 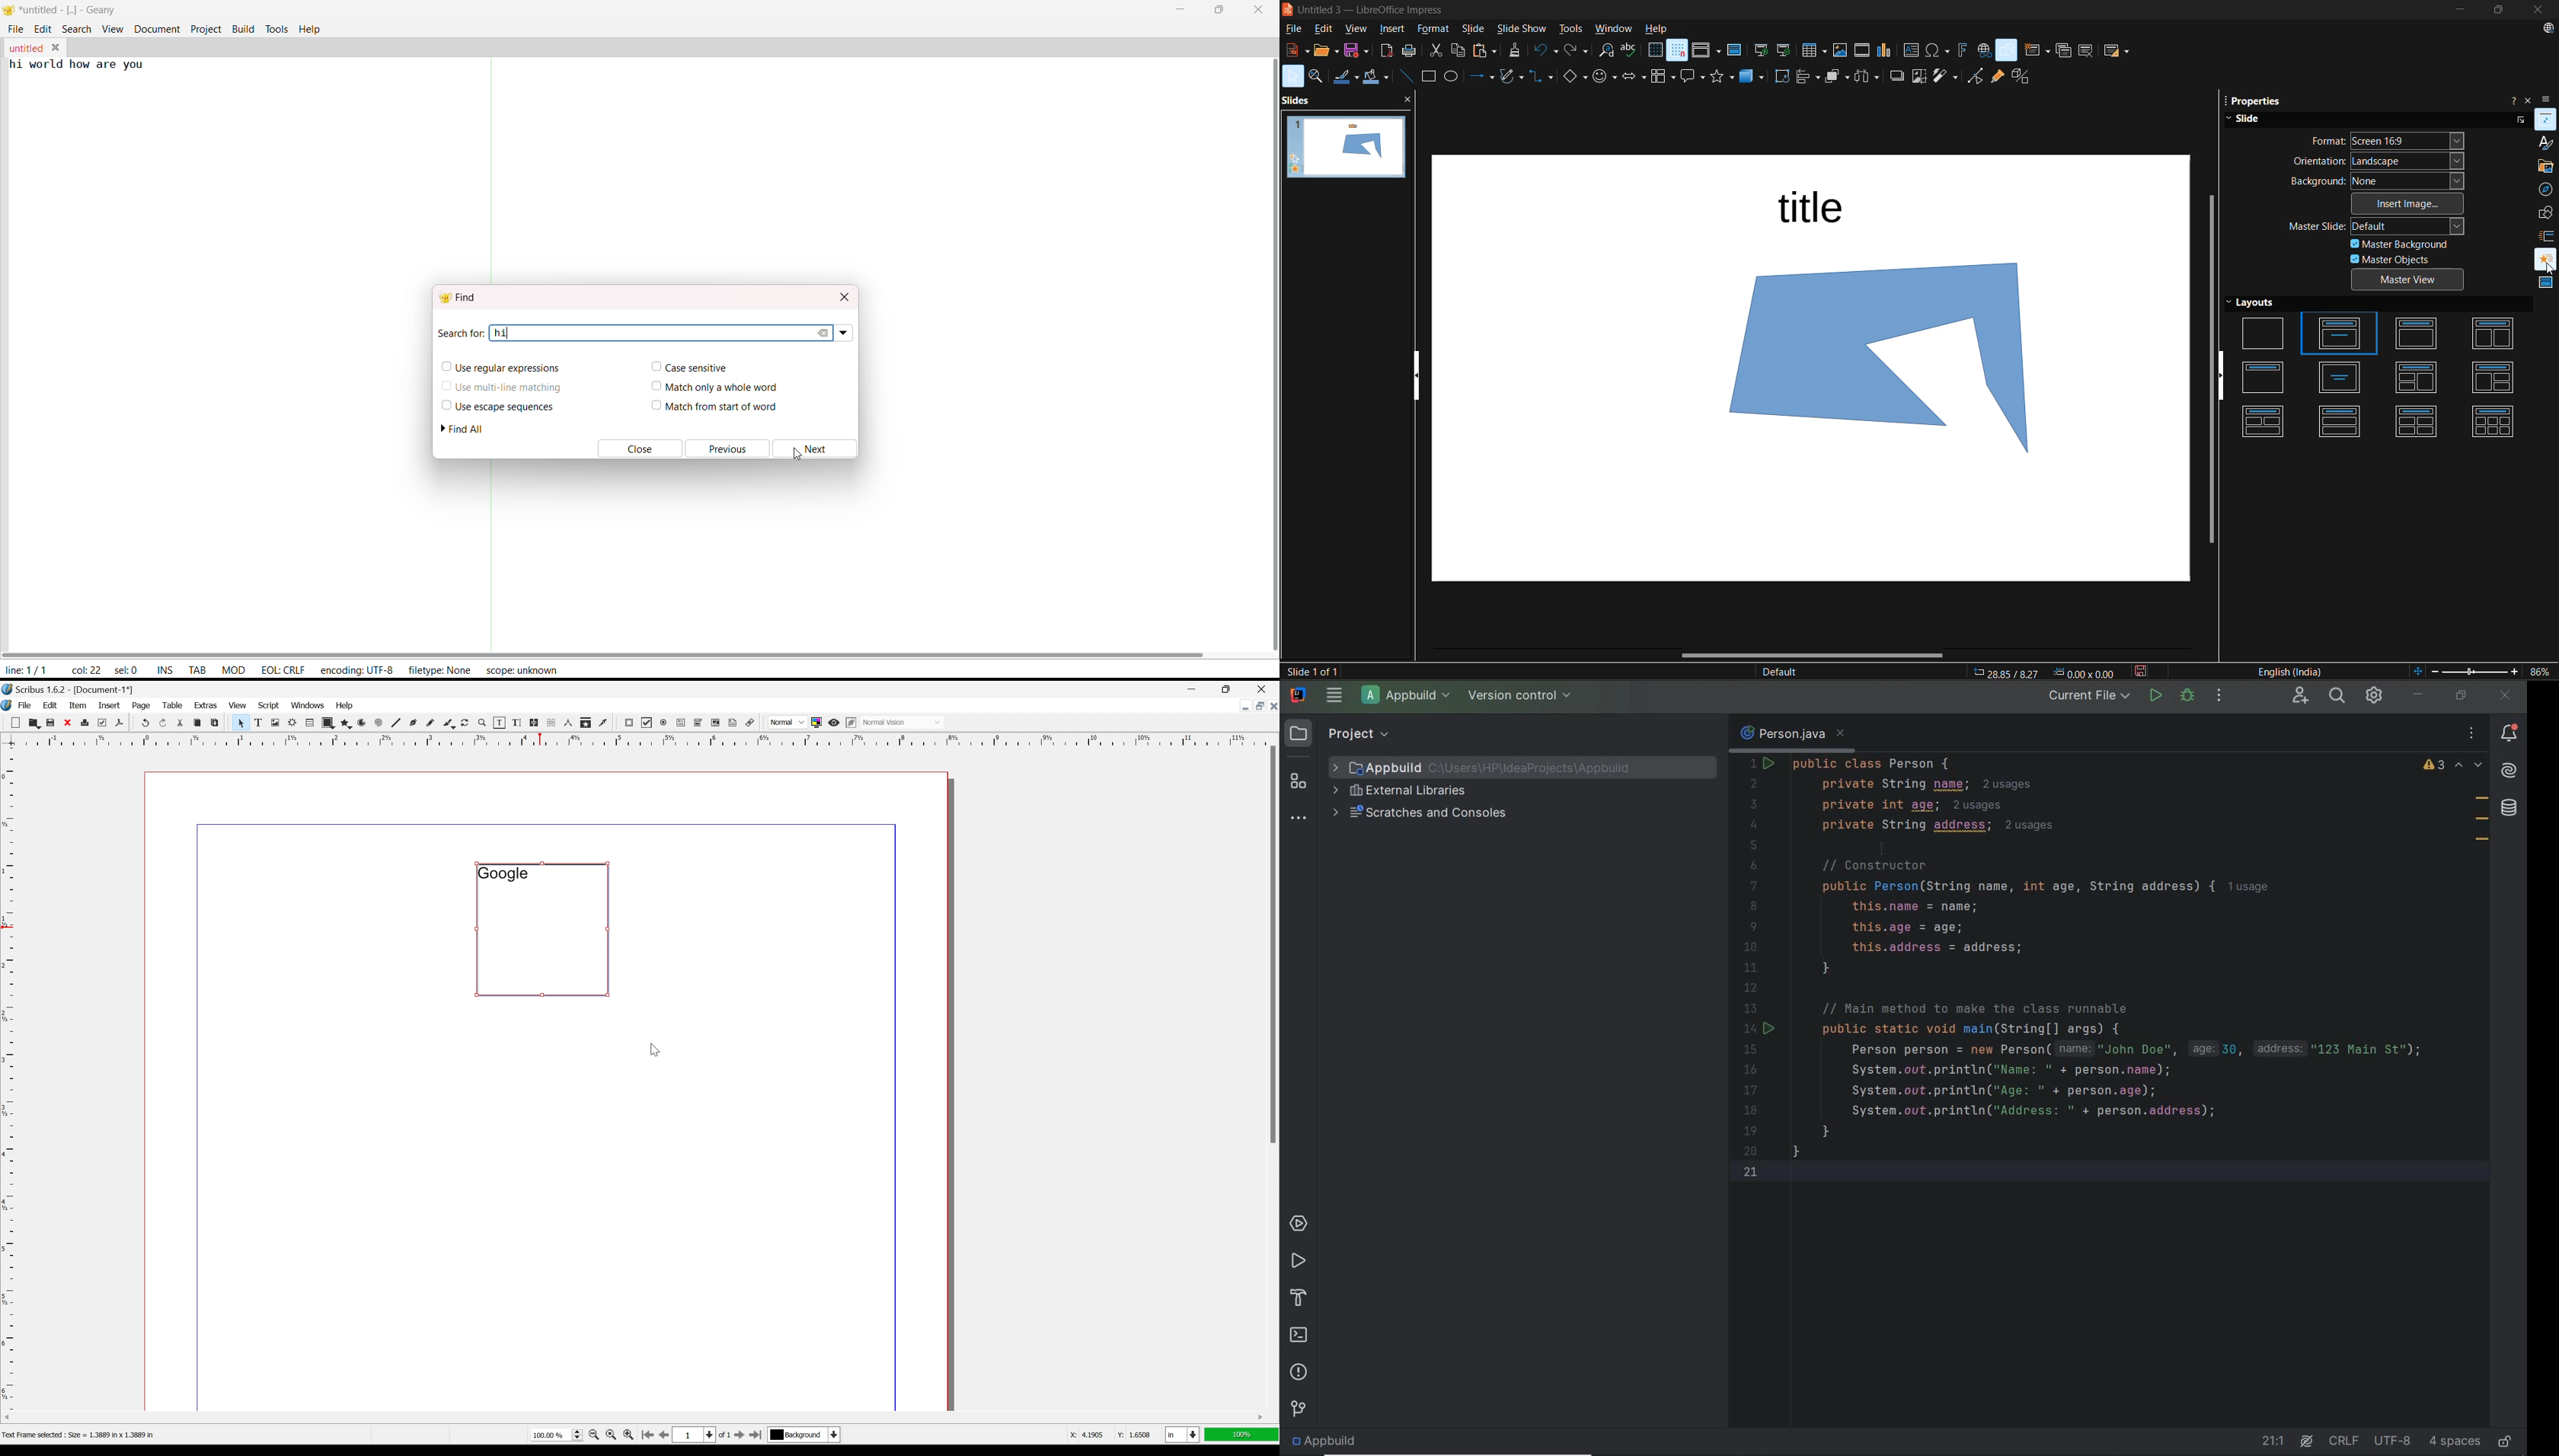 What do you see at coordinates (494, 554) in the screenshot?
I see `separator` at bounding box center [494, 554].